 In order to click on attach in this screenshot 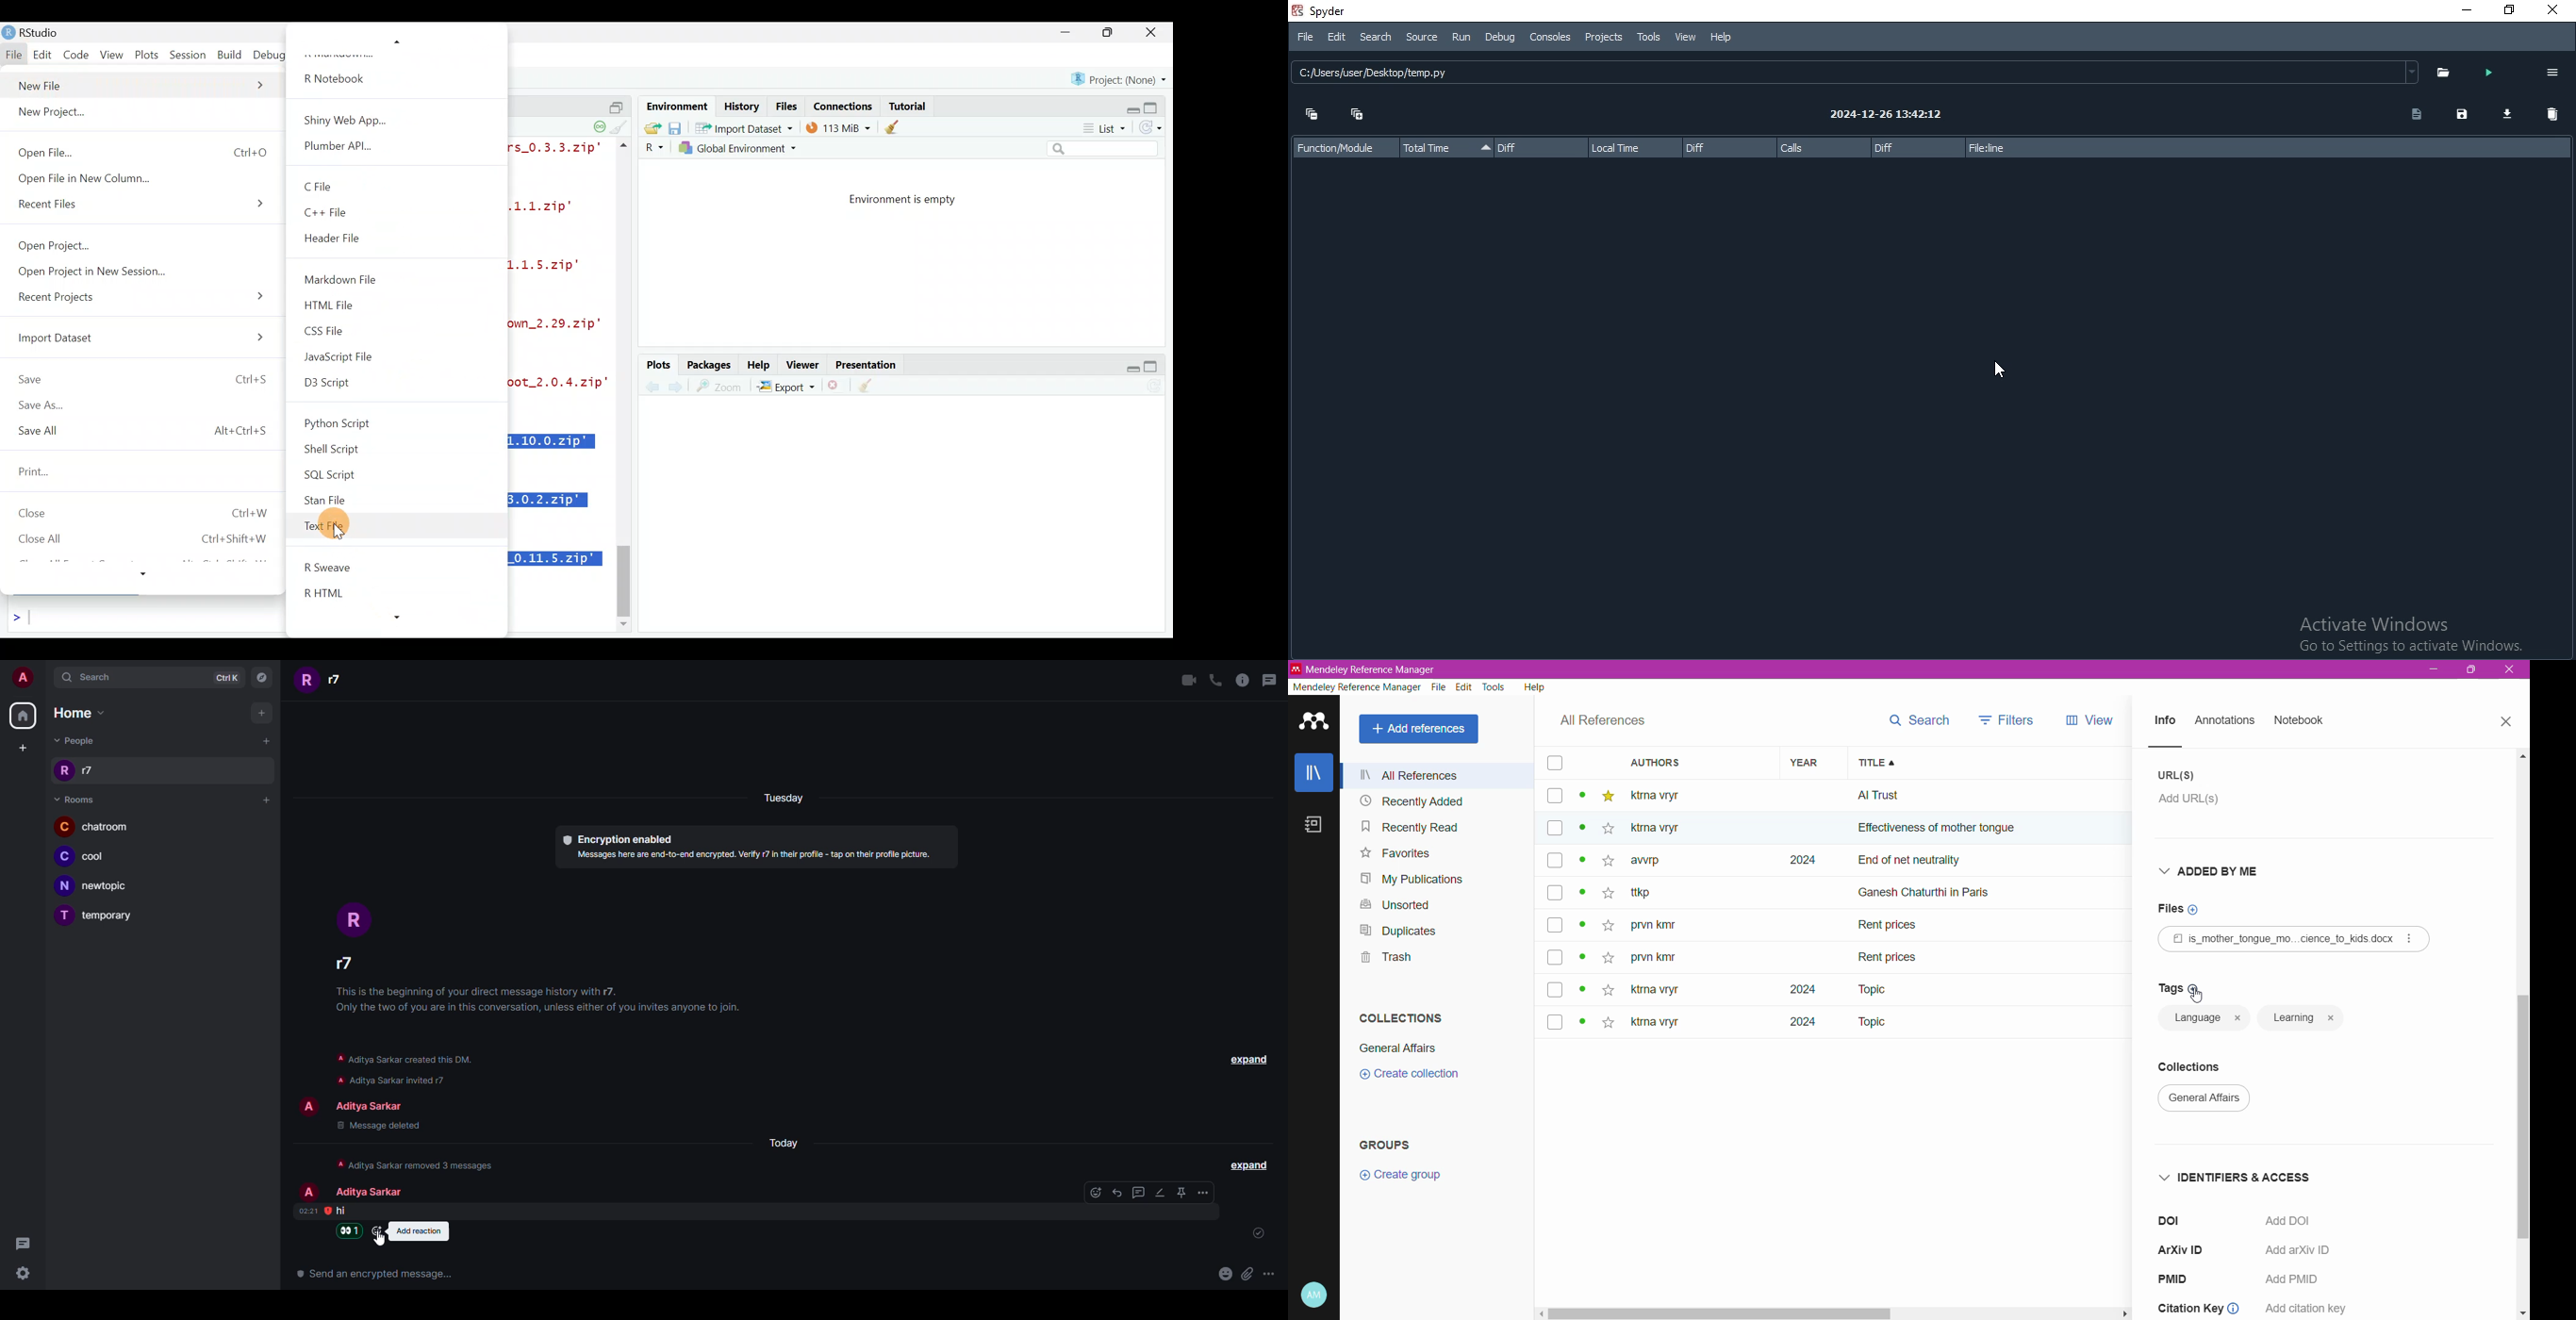, I will do `click(1246, 1274)`.